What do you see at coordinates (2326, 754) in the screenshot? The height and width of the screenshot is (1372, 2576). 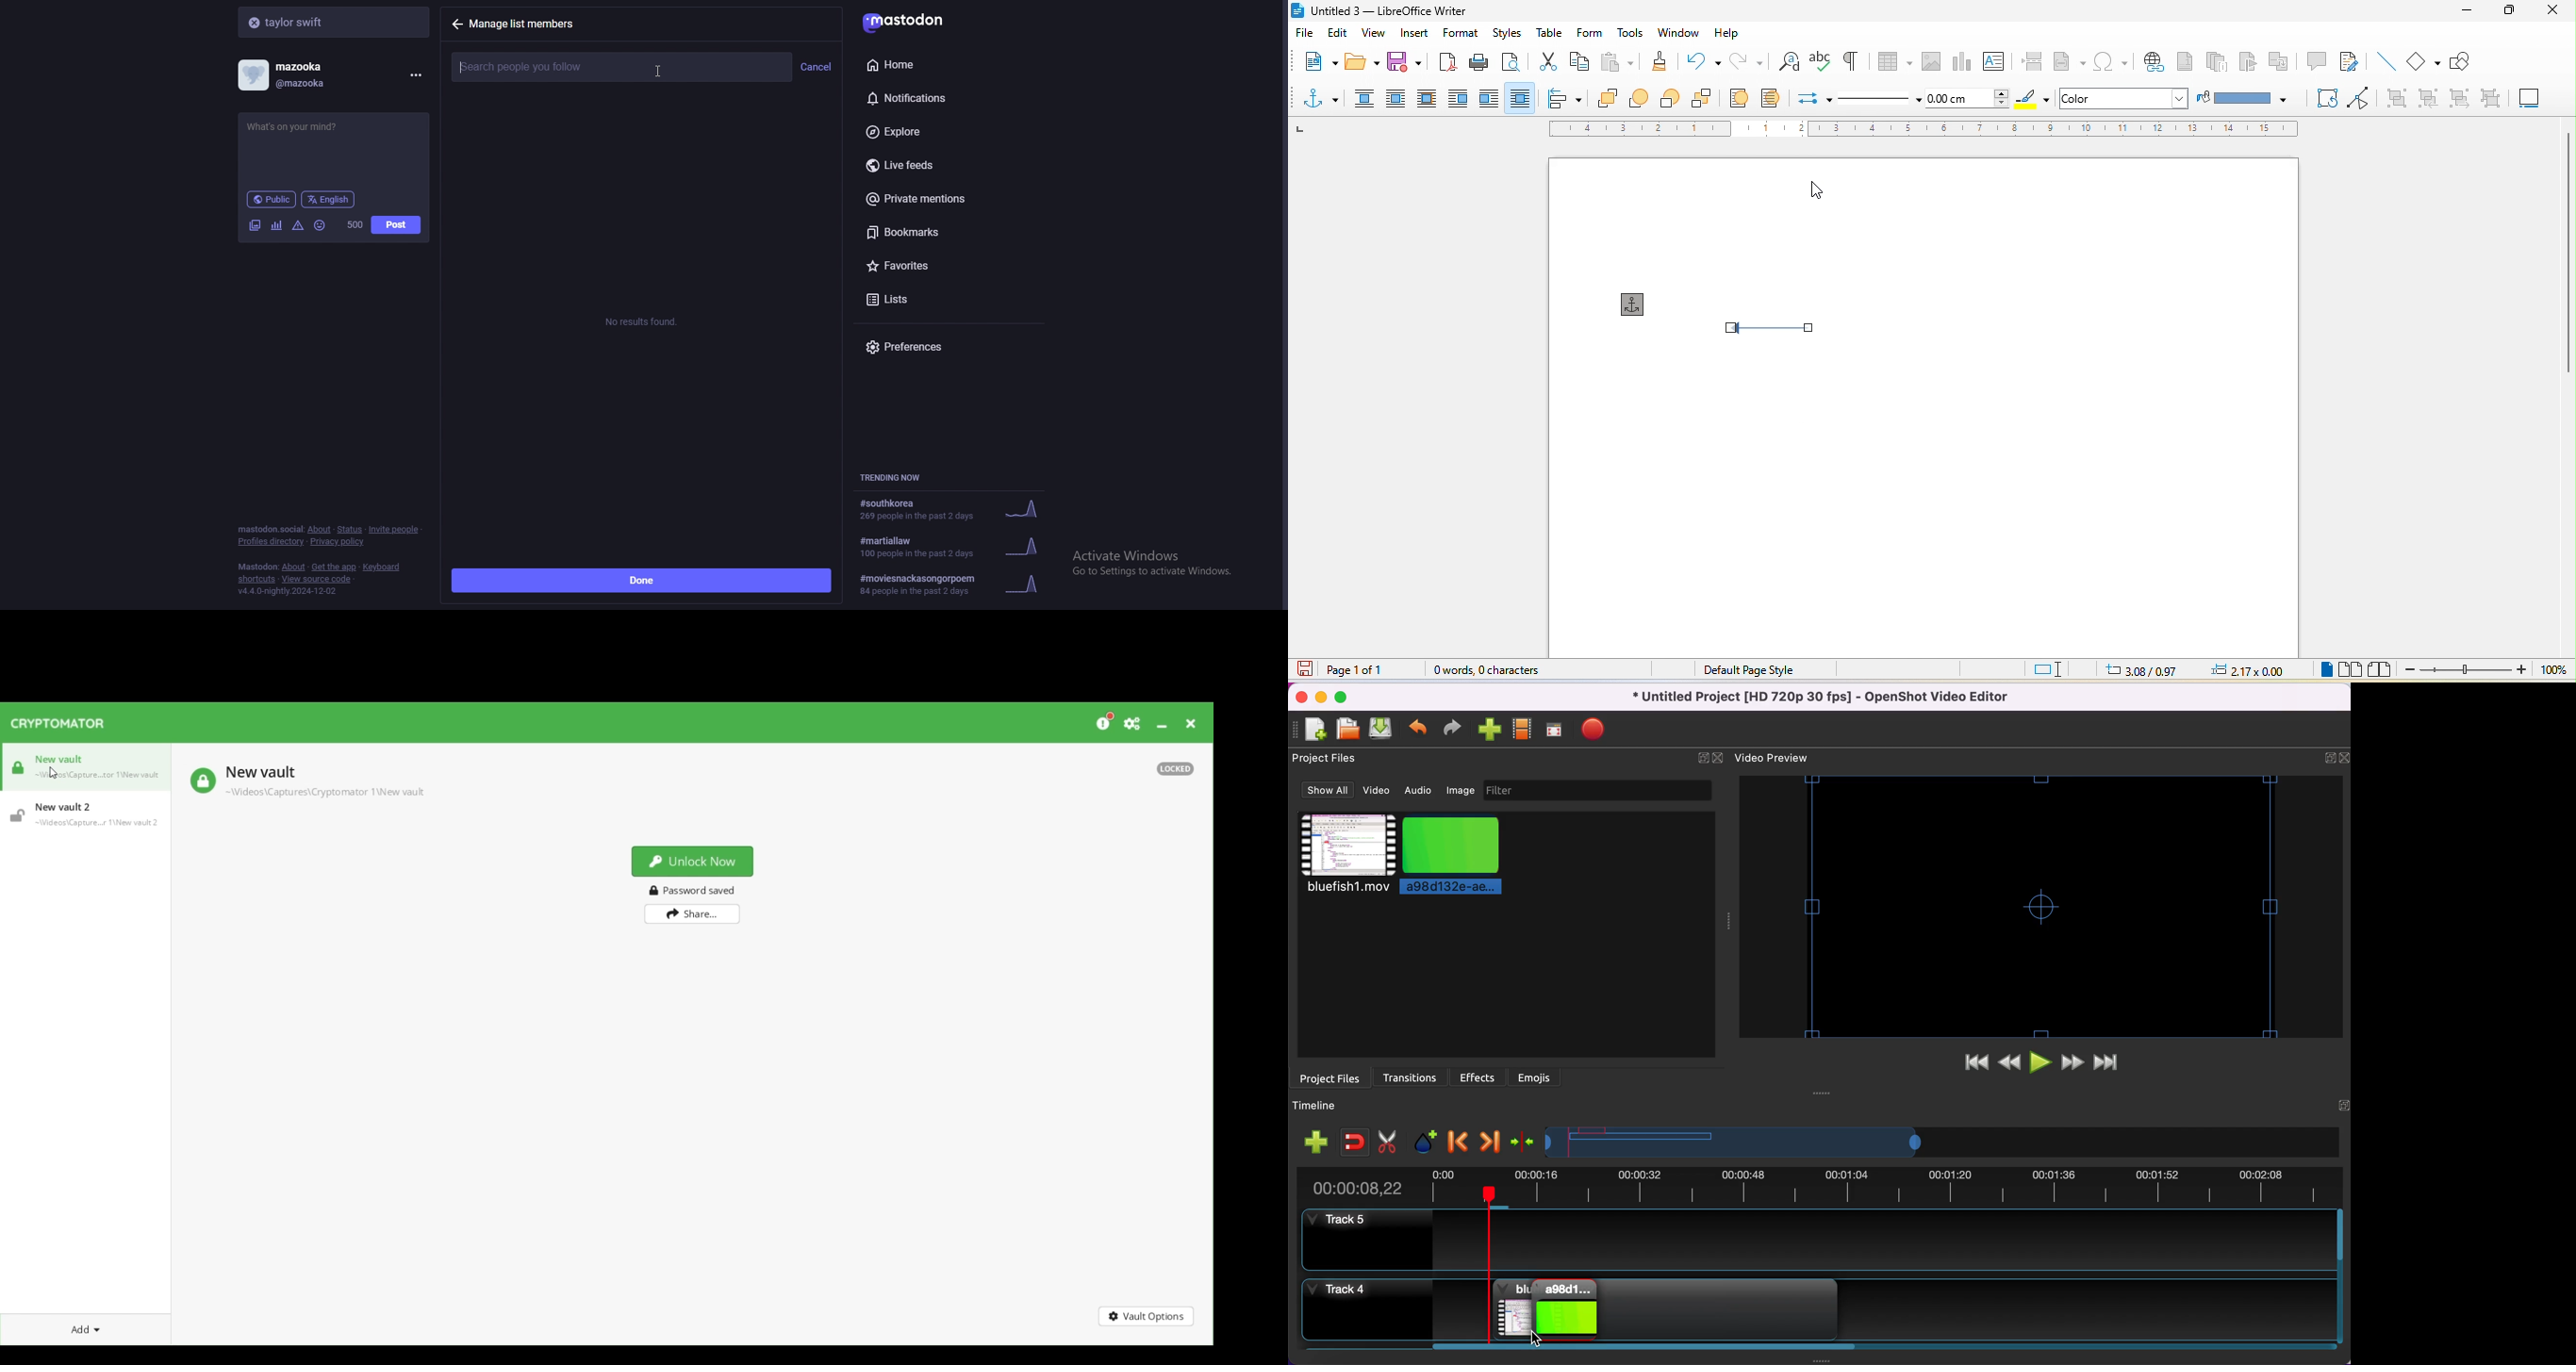 I see `expand/hide` at bounding box center [2326, 754].